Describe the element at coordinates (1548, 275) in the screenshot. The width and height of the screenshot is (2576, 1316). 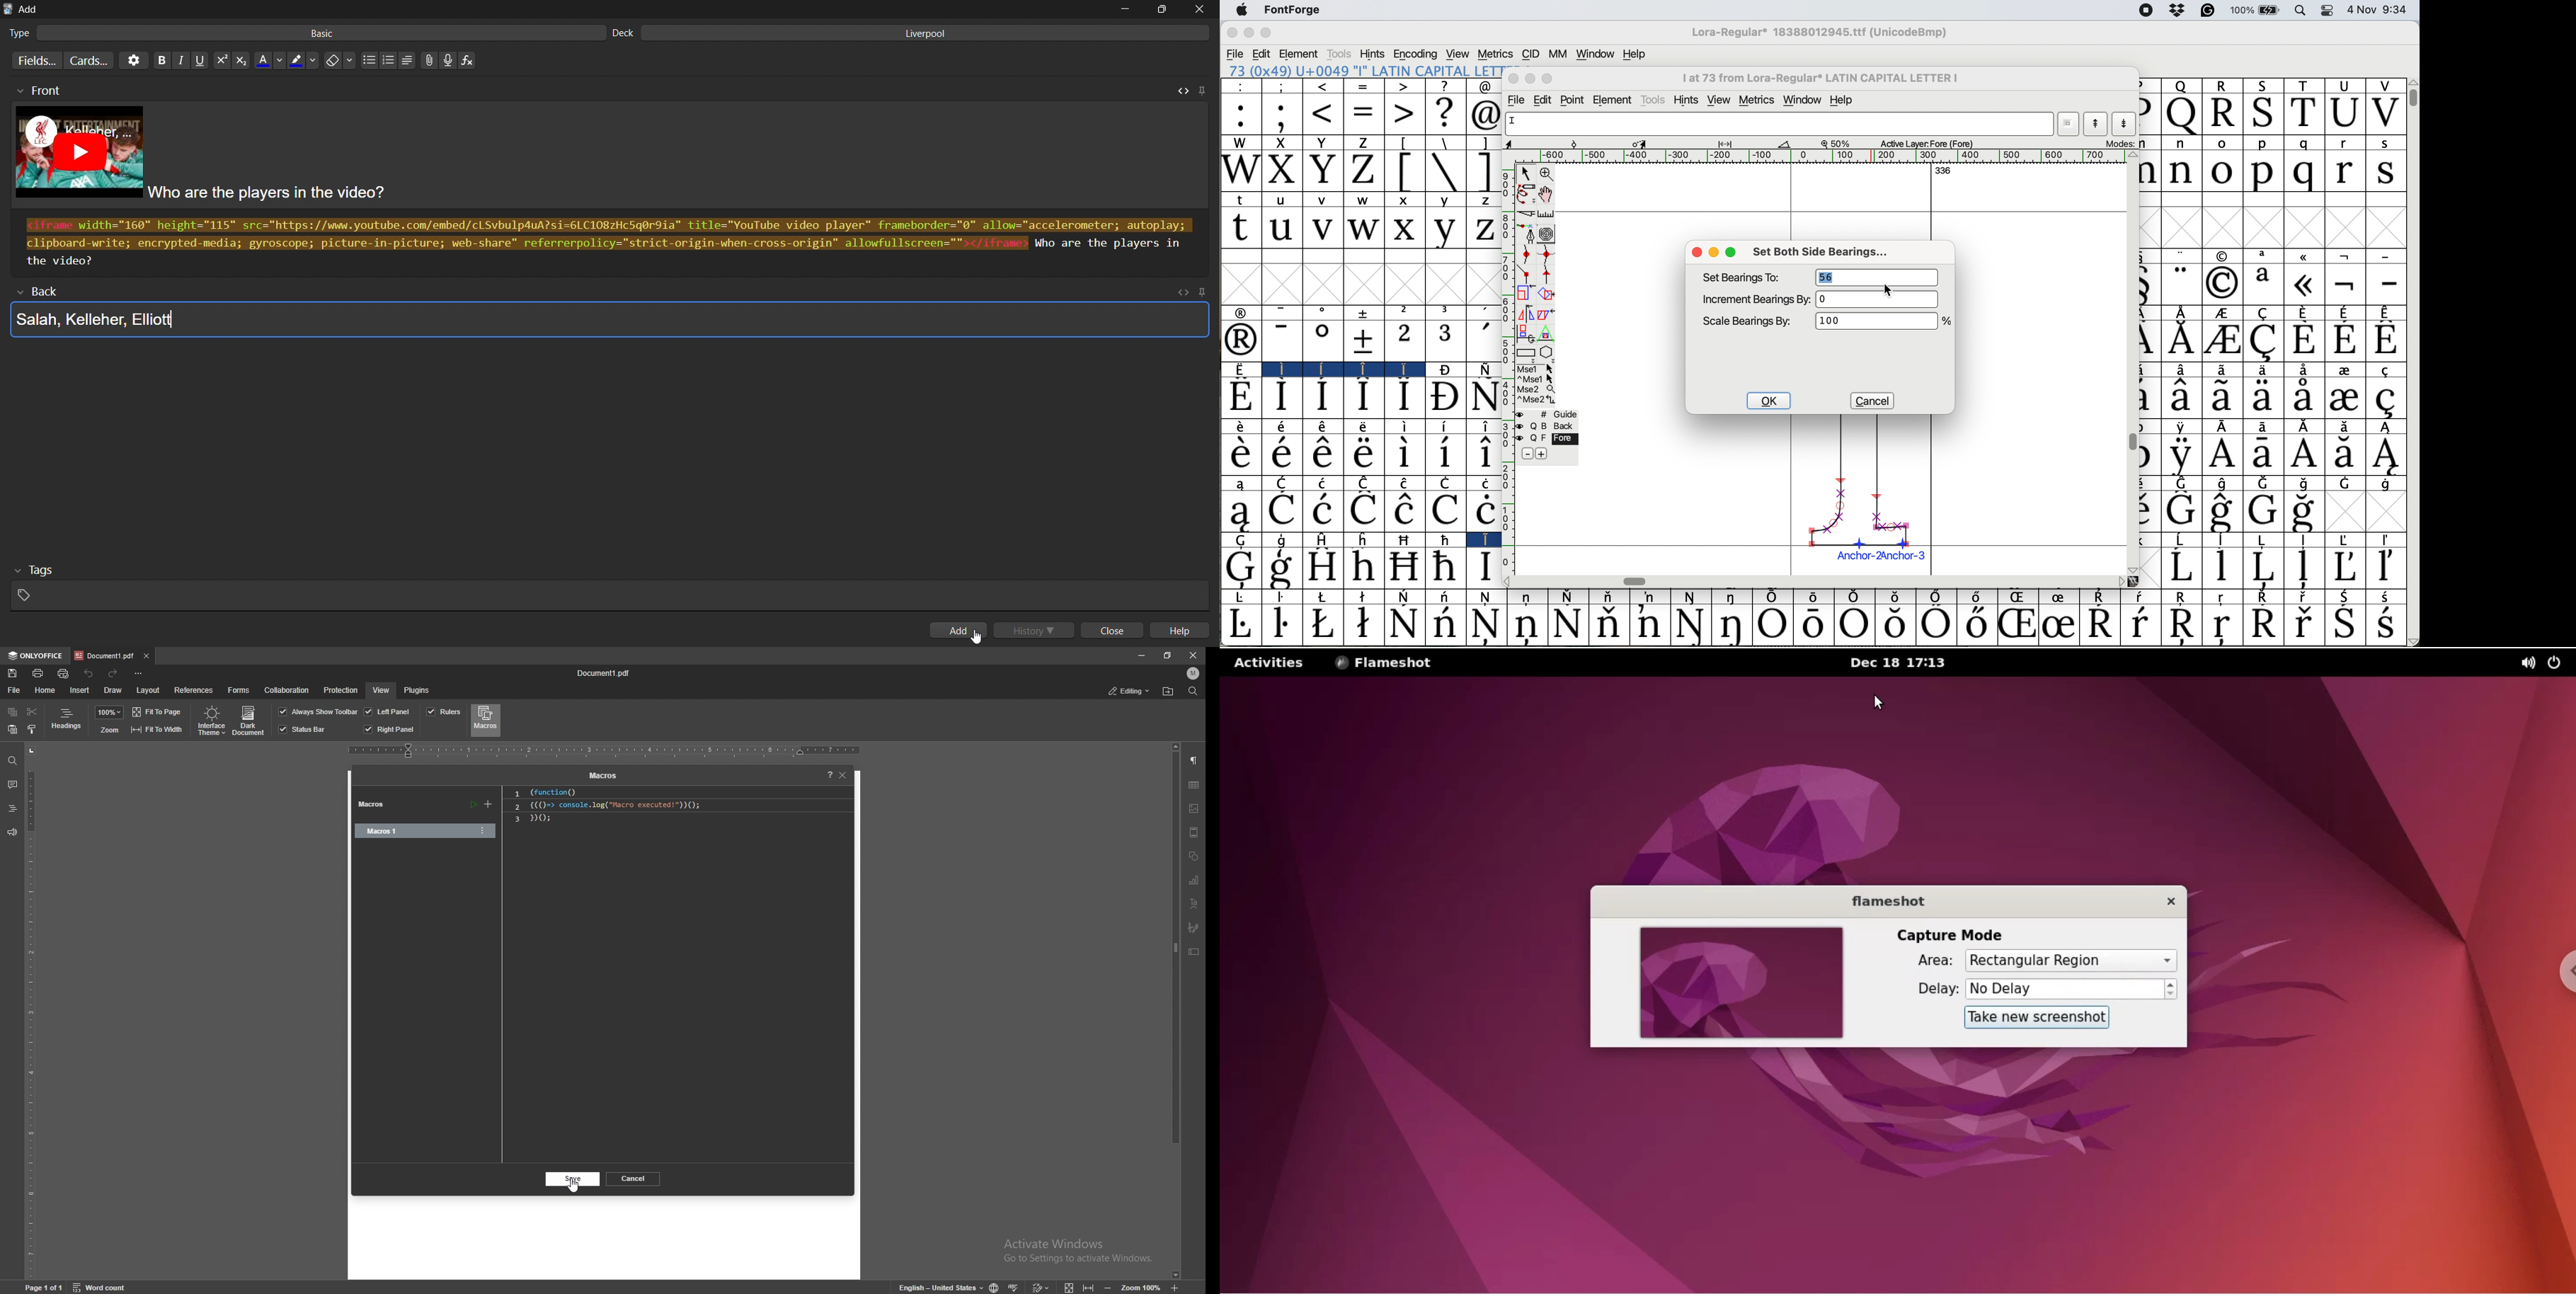
I see `tangent point` at that location.